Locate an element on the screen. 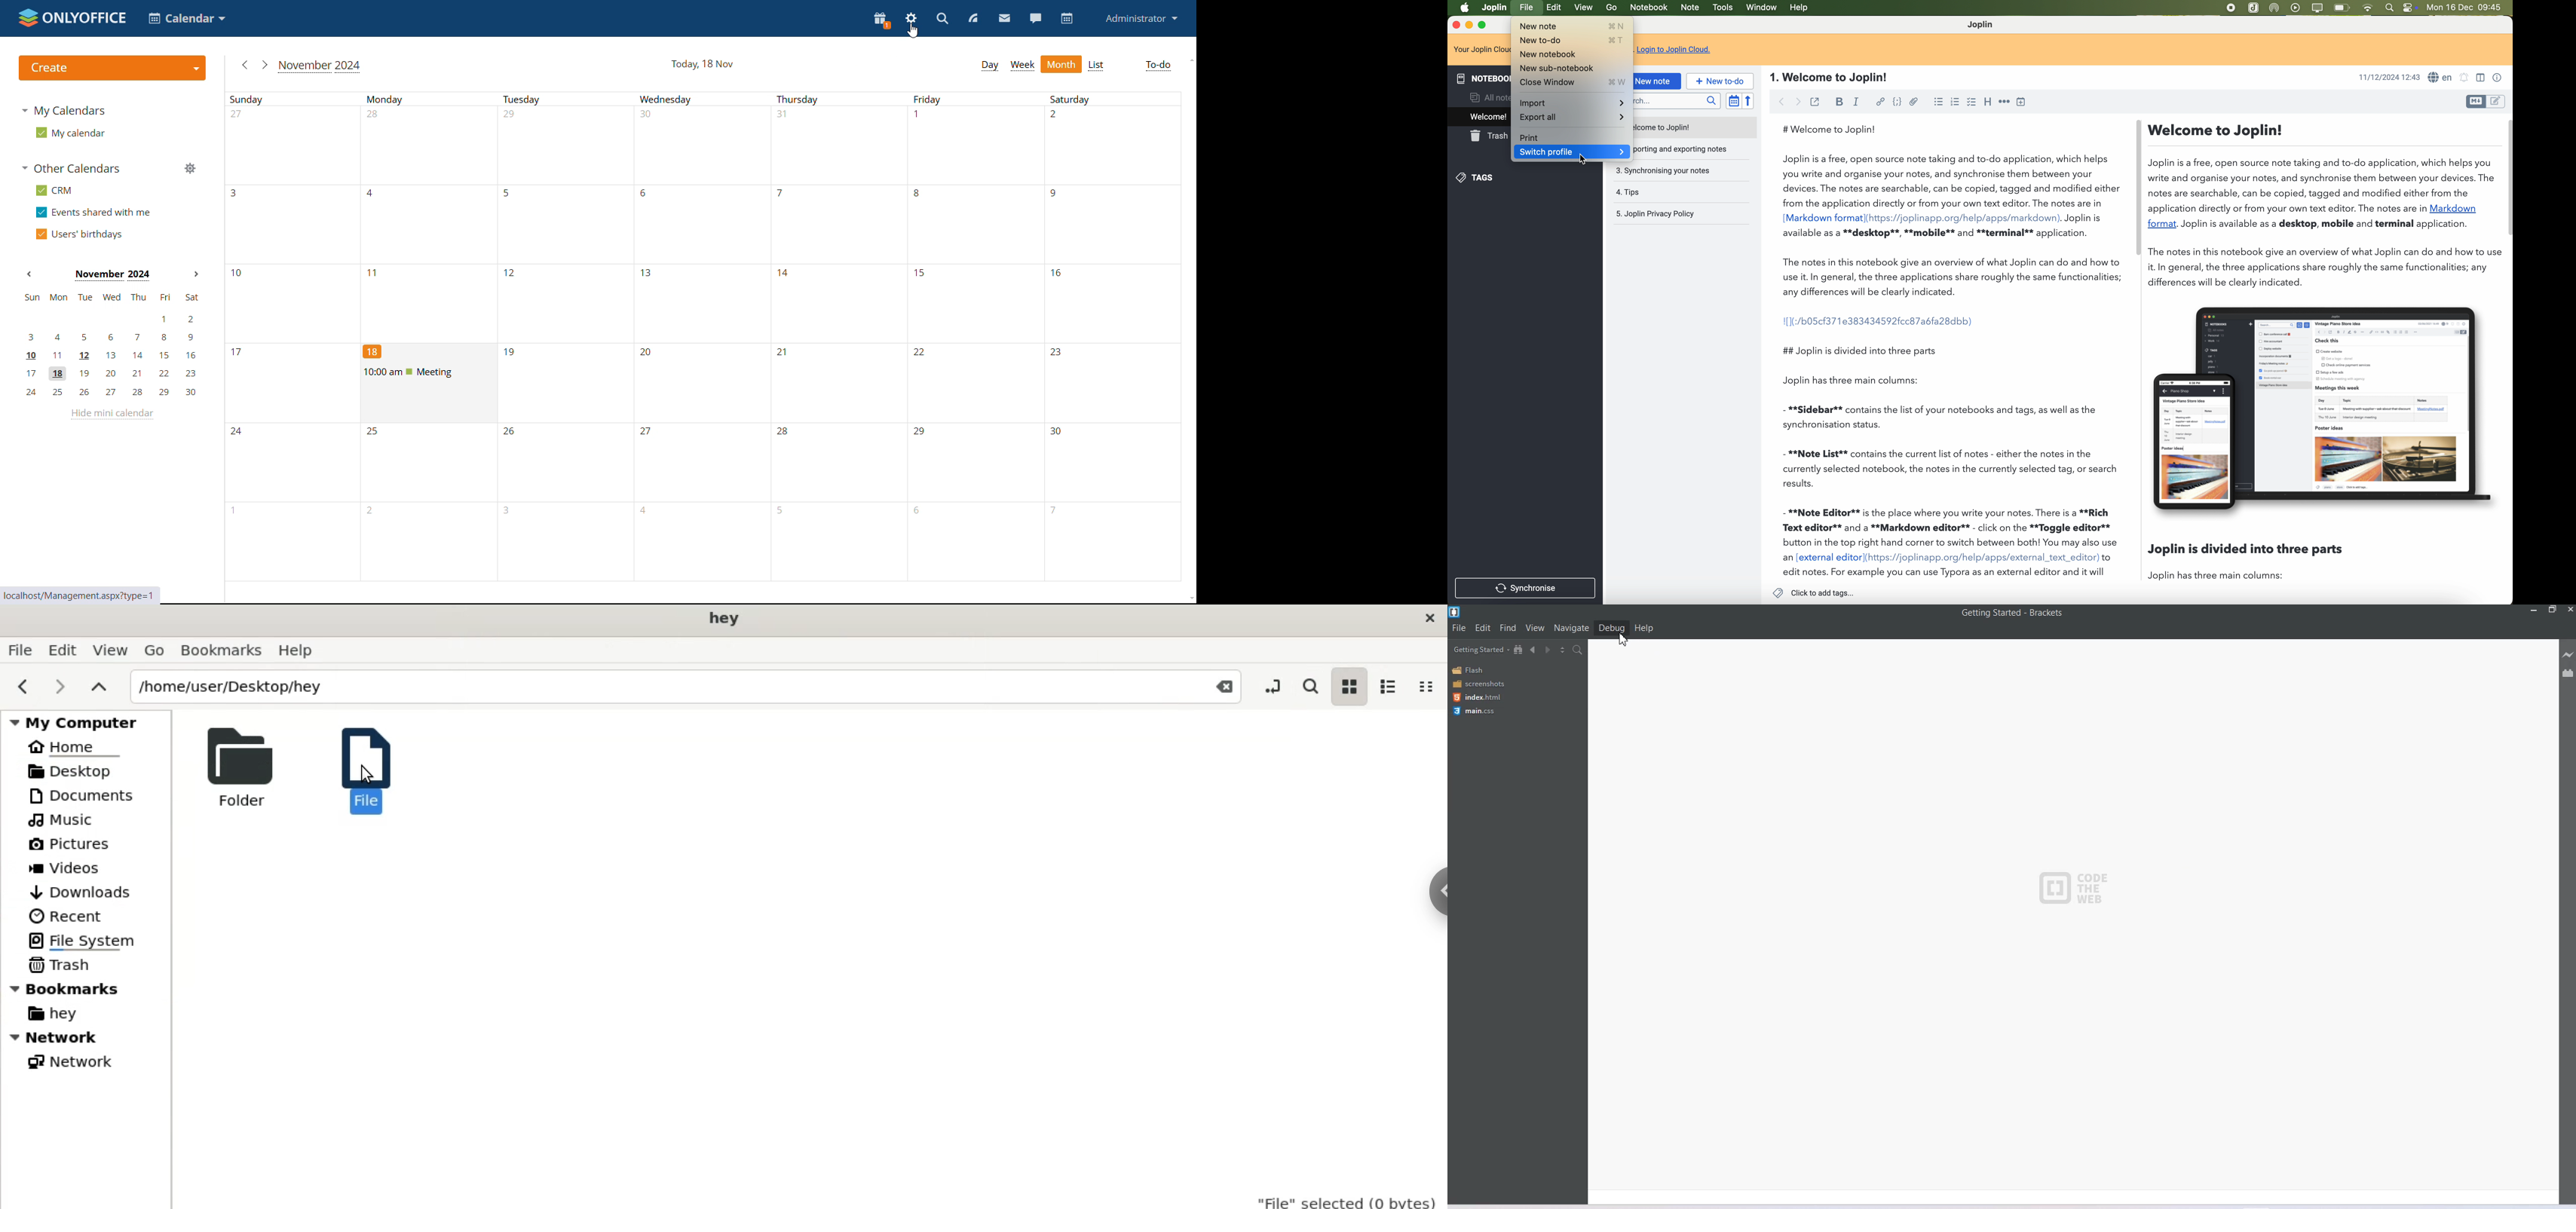  attach file is located at coordinates (1915, 101).